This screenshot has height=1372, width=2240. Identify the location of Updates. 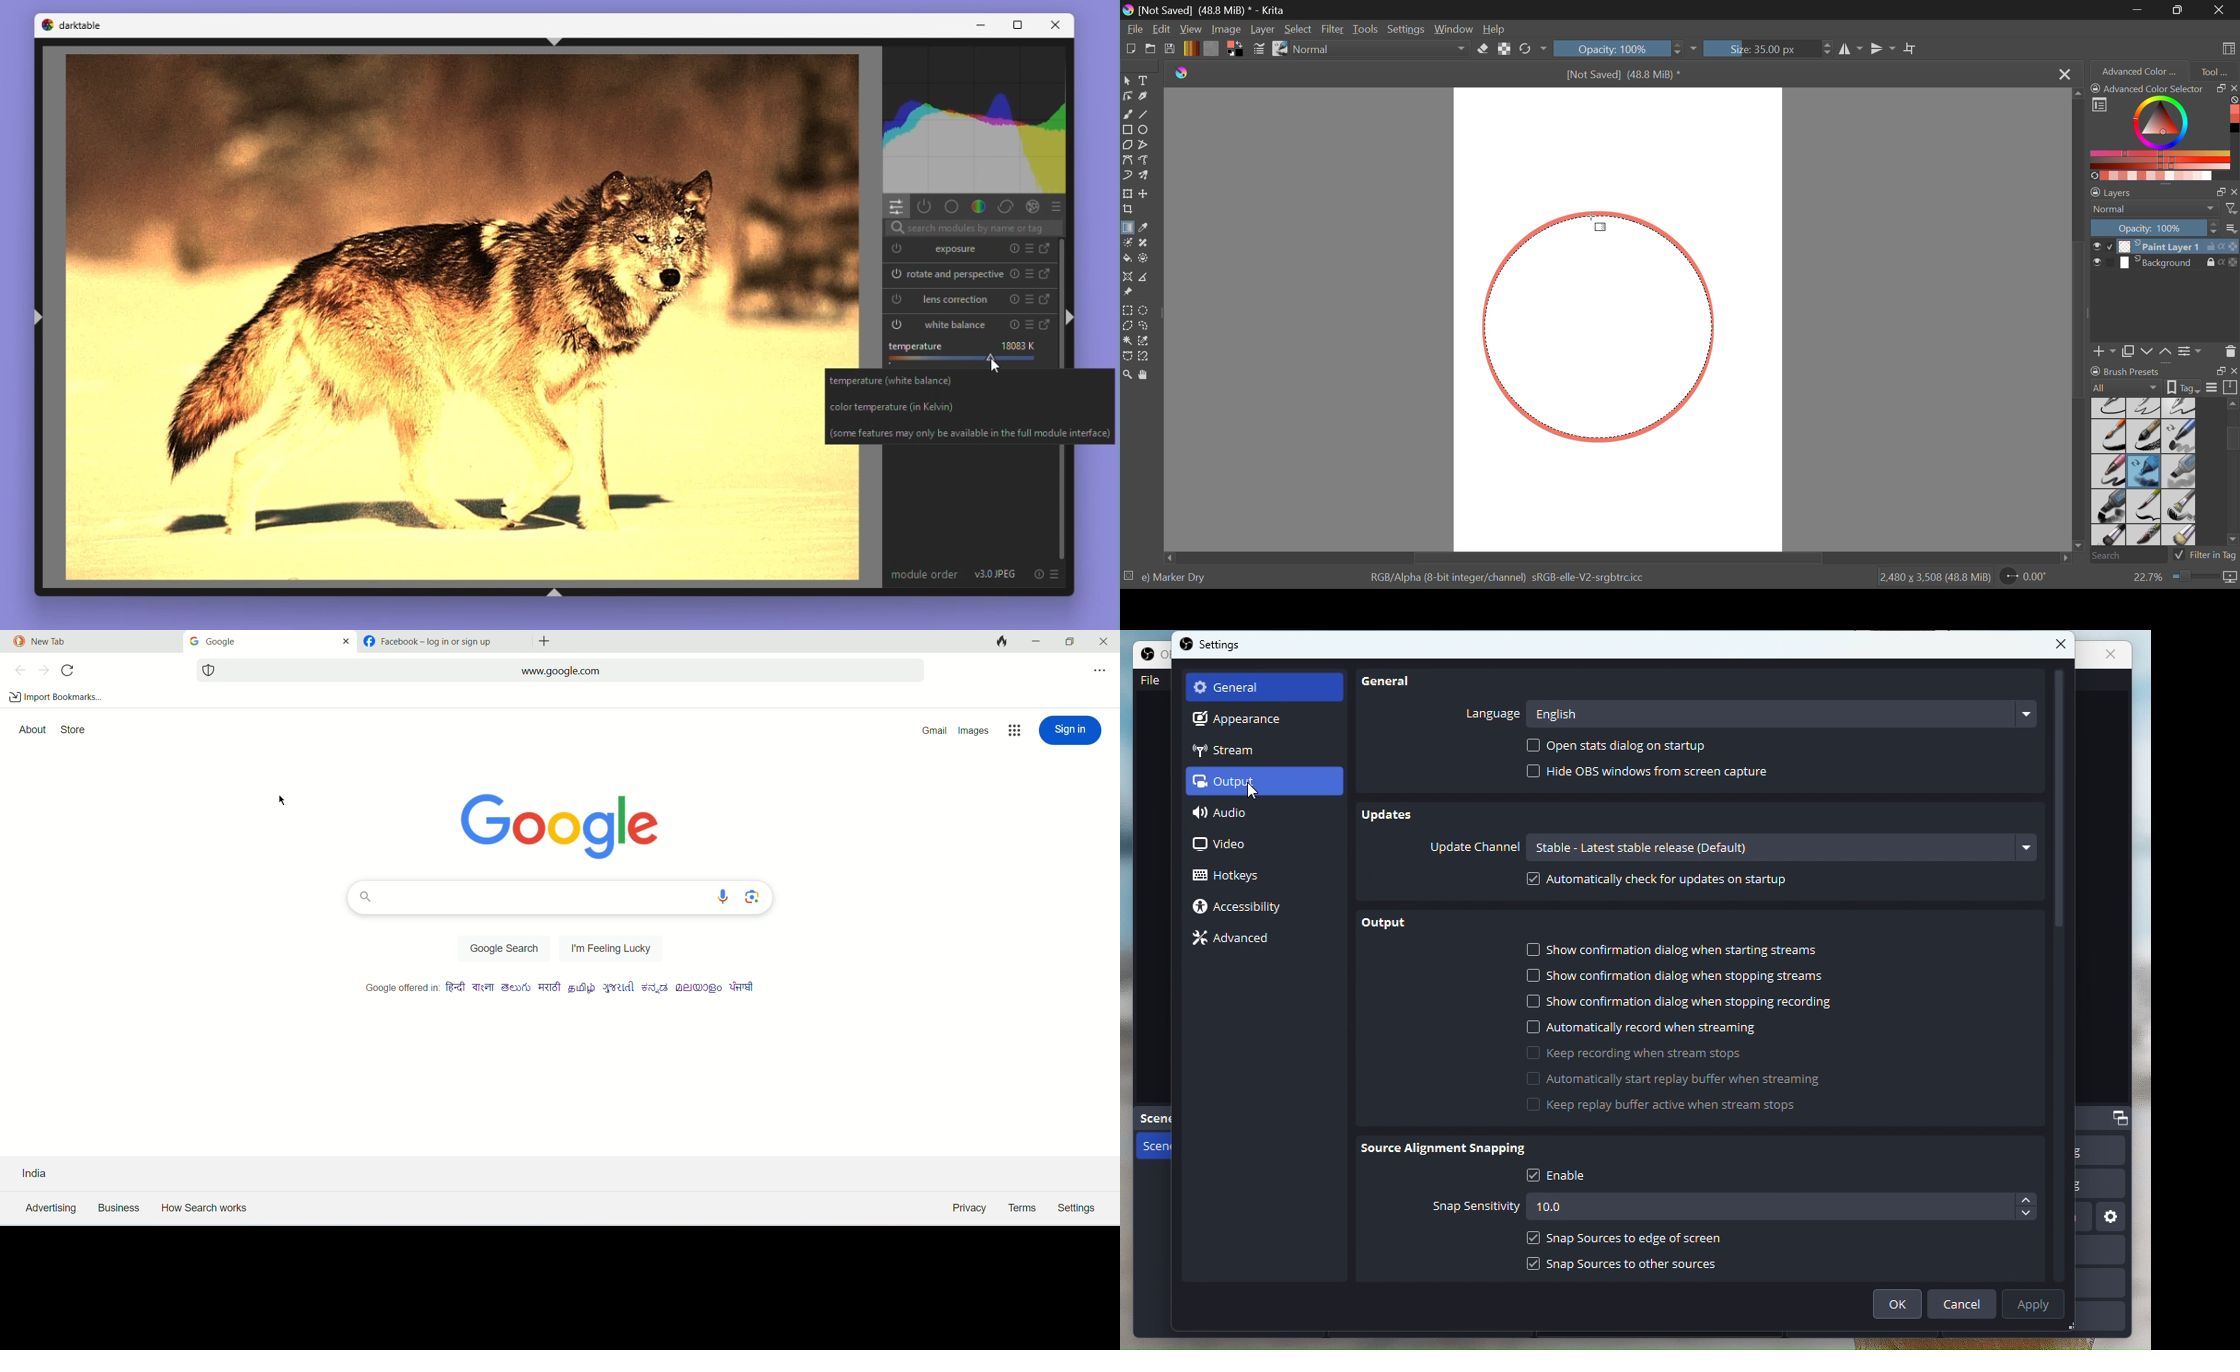
(1385, 815).